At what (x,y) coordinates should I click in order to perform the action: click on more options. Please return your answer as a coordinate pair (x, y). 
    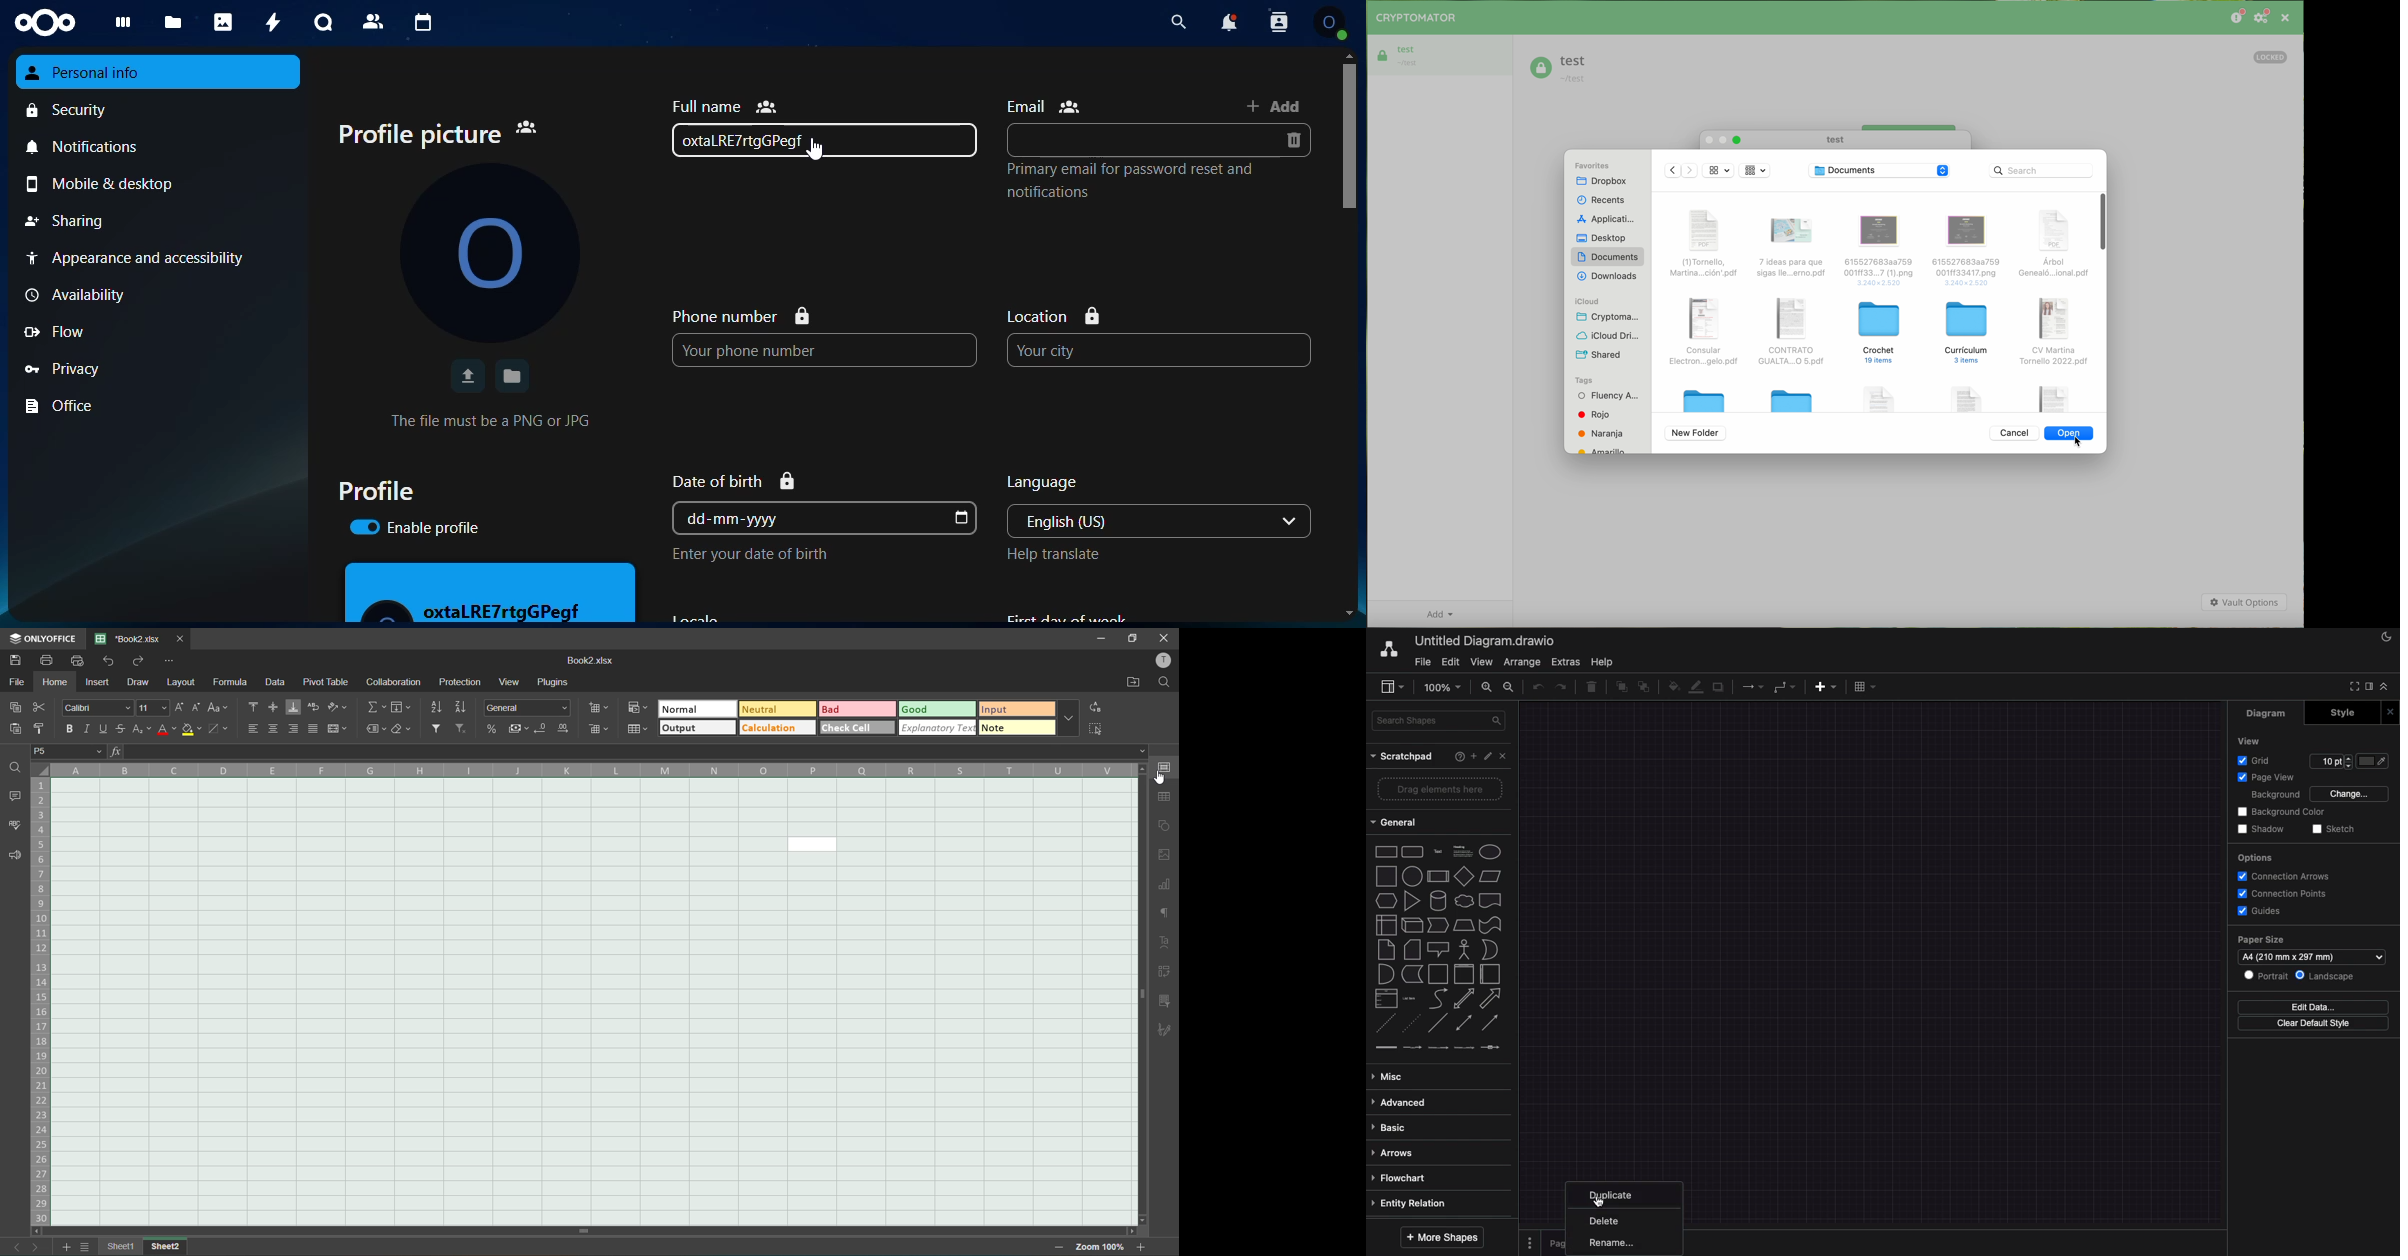
    Looking at the image, I should click on (1066, 718).